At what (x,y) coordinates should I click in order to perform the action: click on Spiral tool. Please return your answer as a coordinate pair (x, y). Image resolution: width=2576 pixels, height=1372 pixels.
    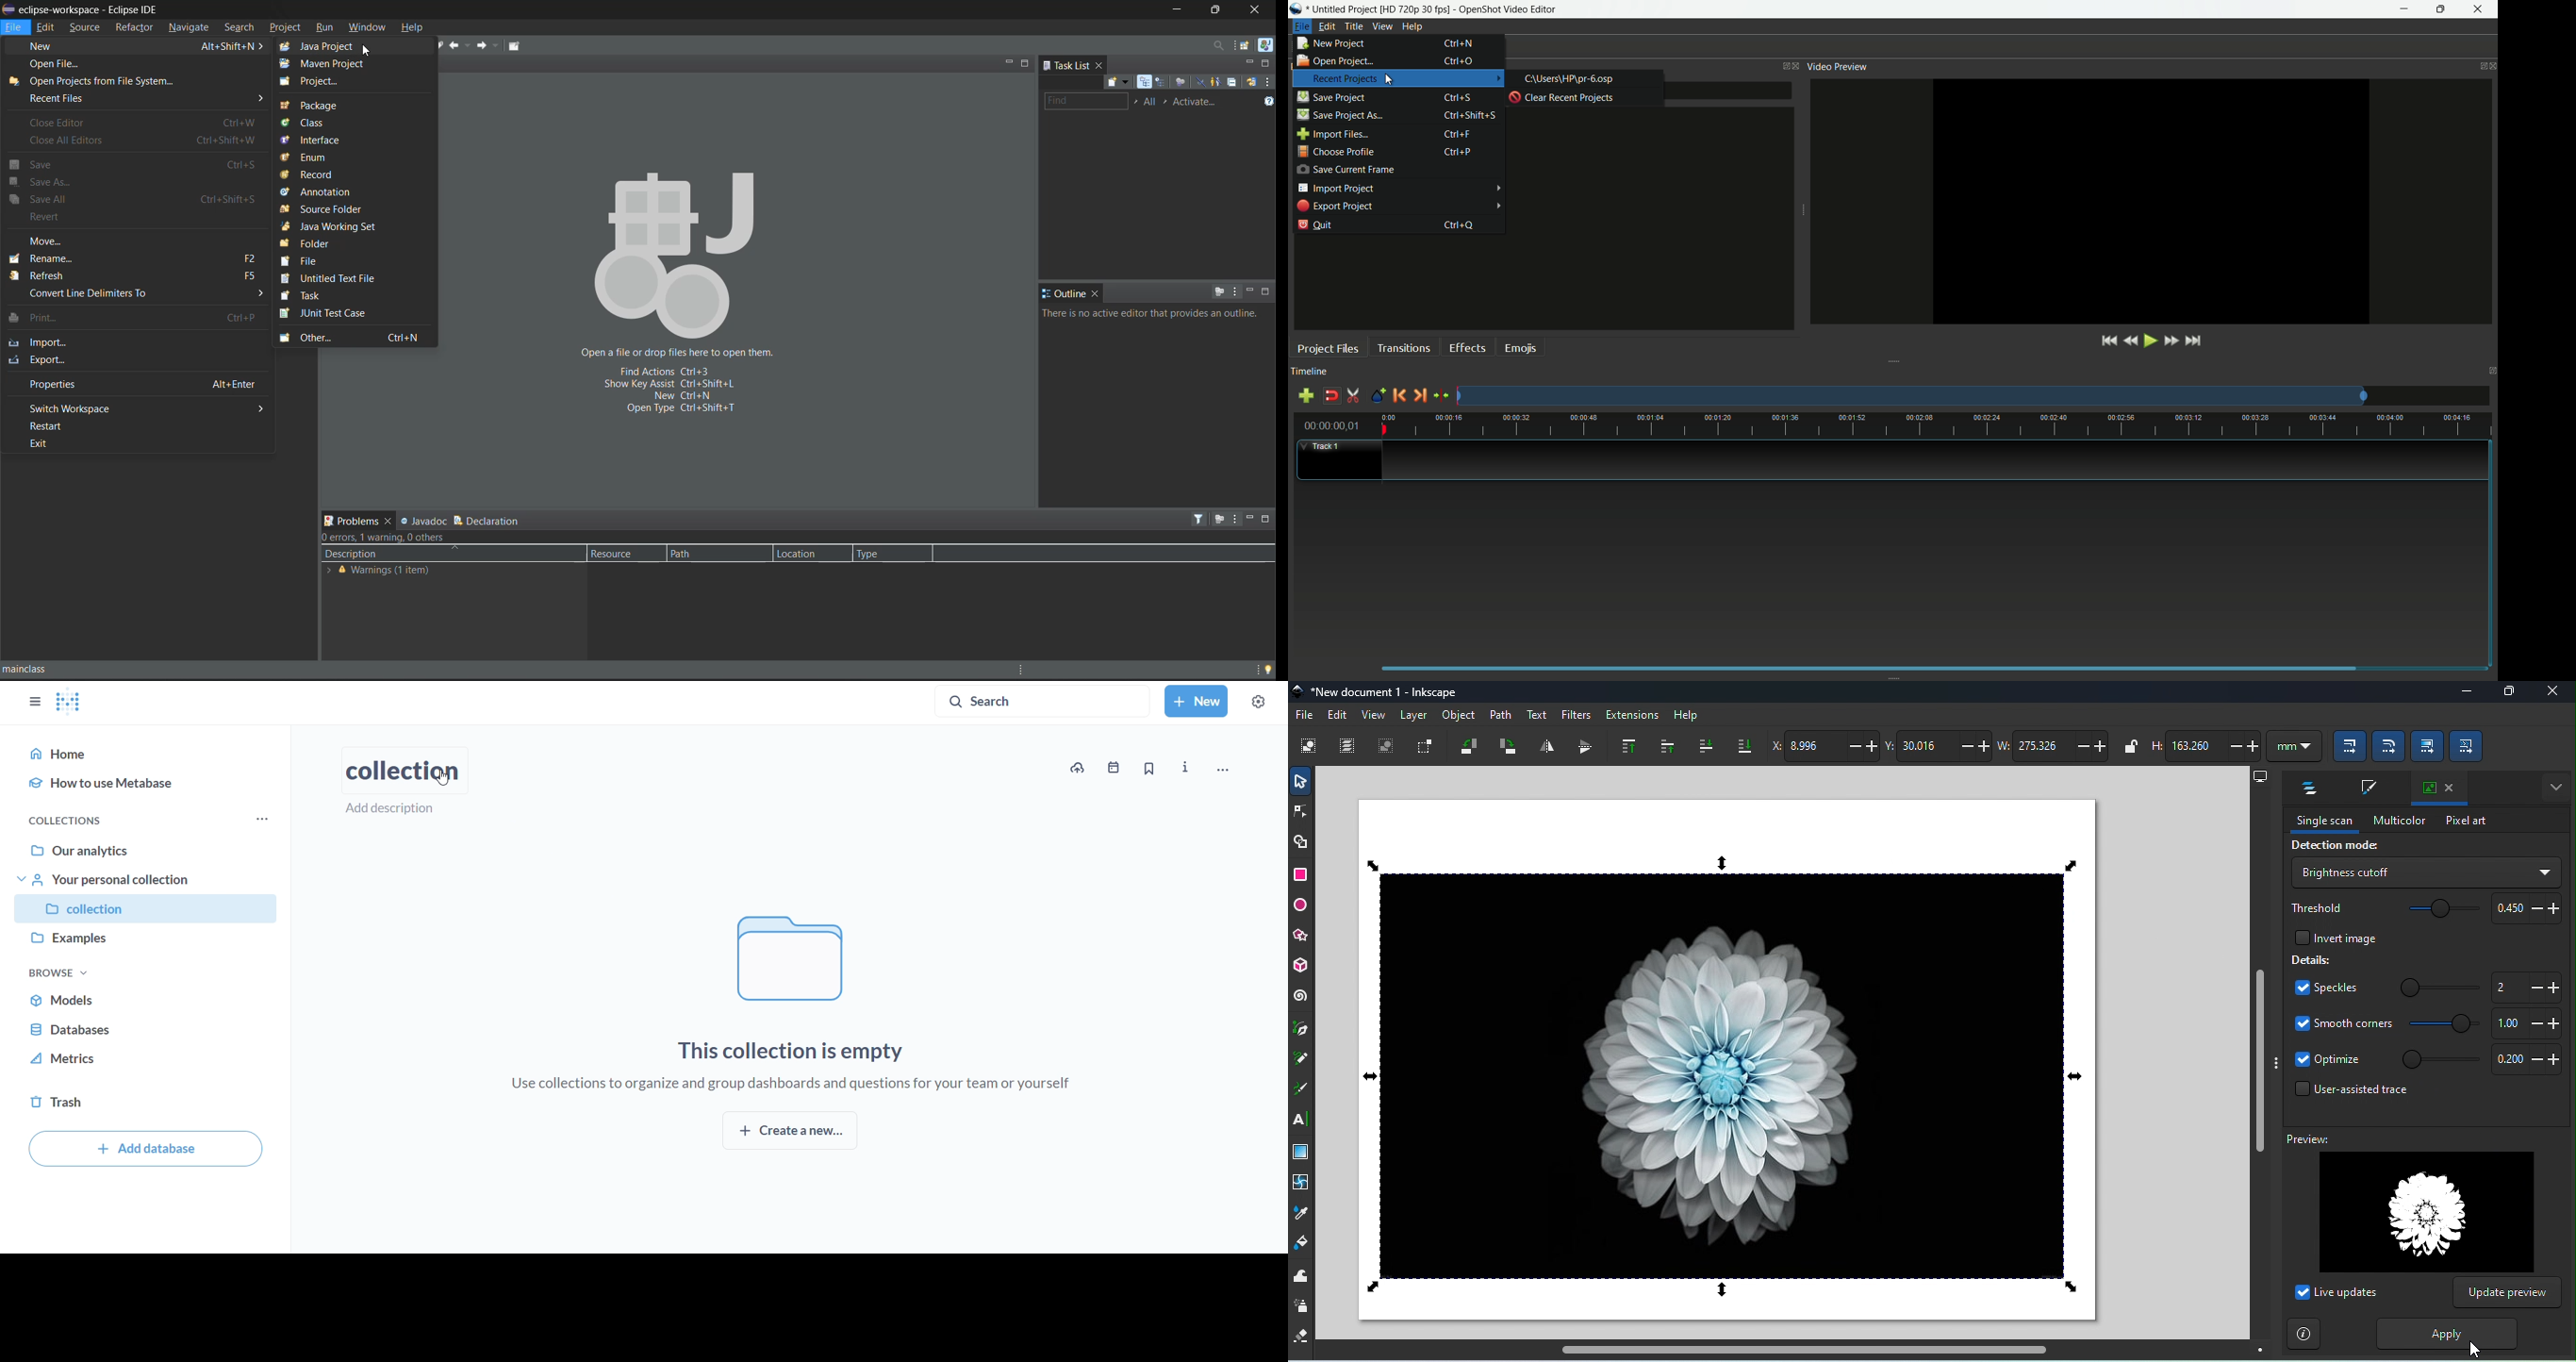
    Looking at the image, I should click on (1300, 998).